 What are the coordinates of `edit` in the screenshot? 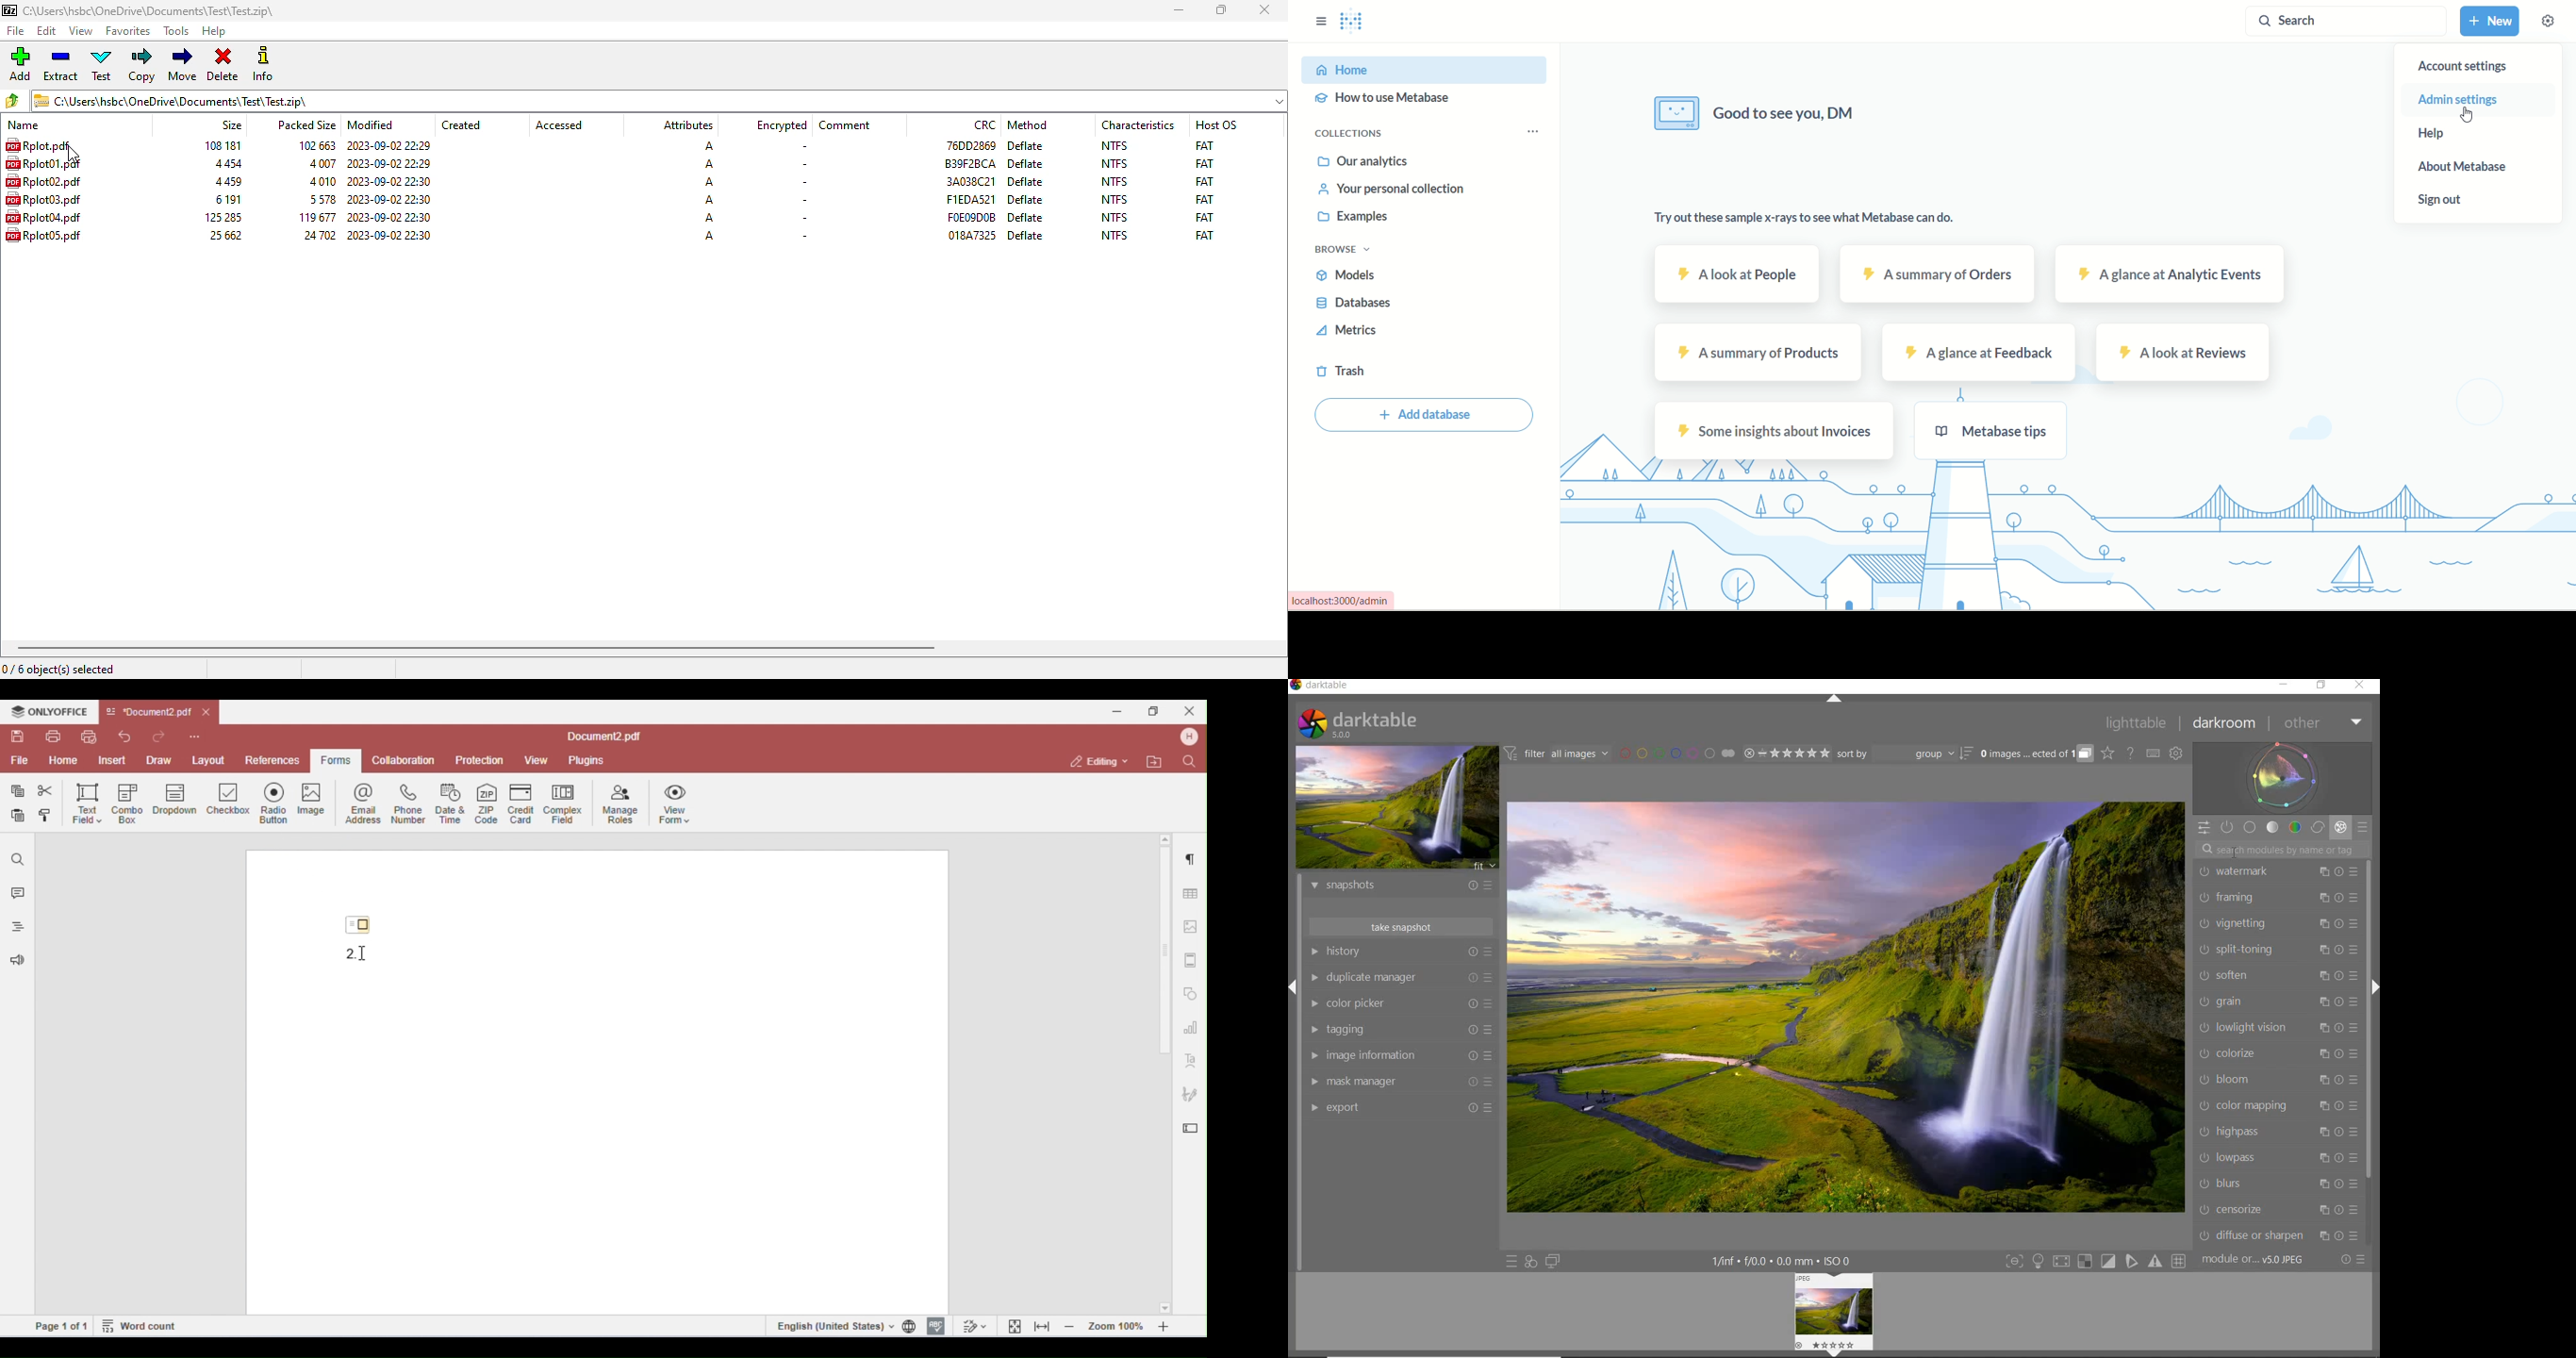 It's located at (47, 31).